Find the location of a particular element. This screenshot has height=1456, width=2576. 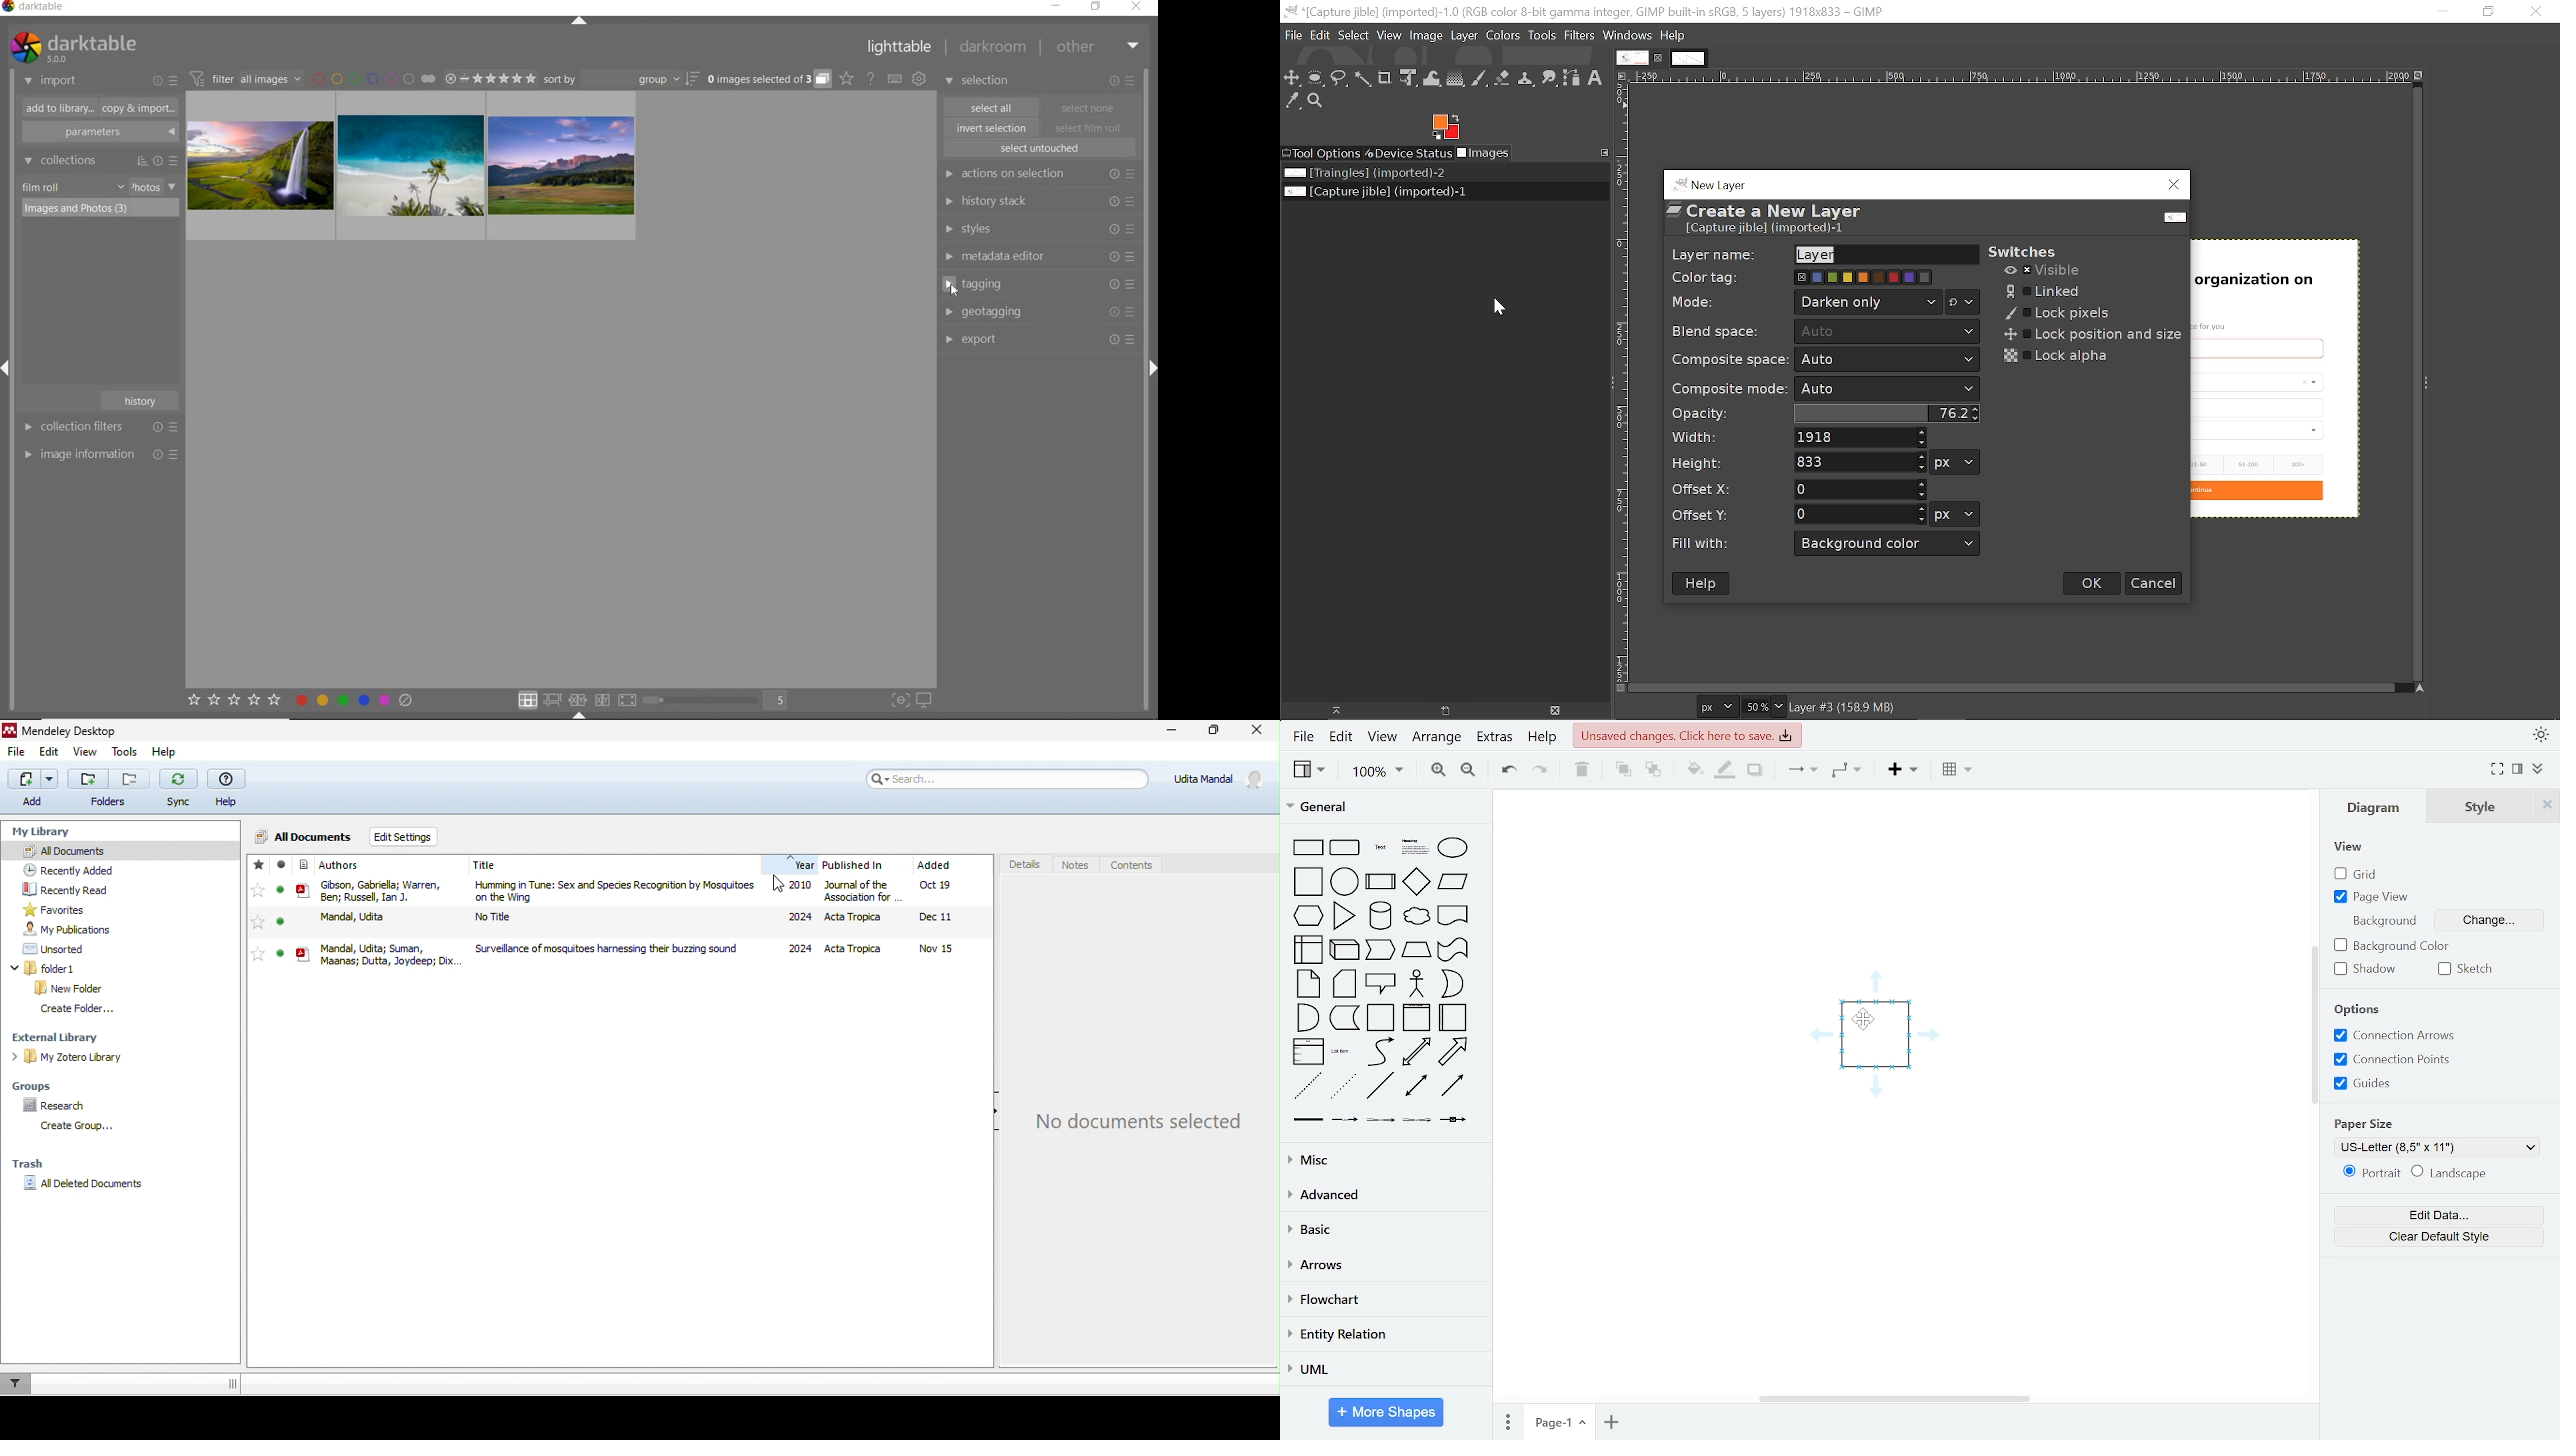

Layer name is located at coordinates (1885, 254).